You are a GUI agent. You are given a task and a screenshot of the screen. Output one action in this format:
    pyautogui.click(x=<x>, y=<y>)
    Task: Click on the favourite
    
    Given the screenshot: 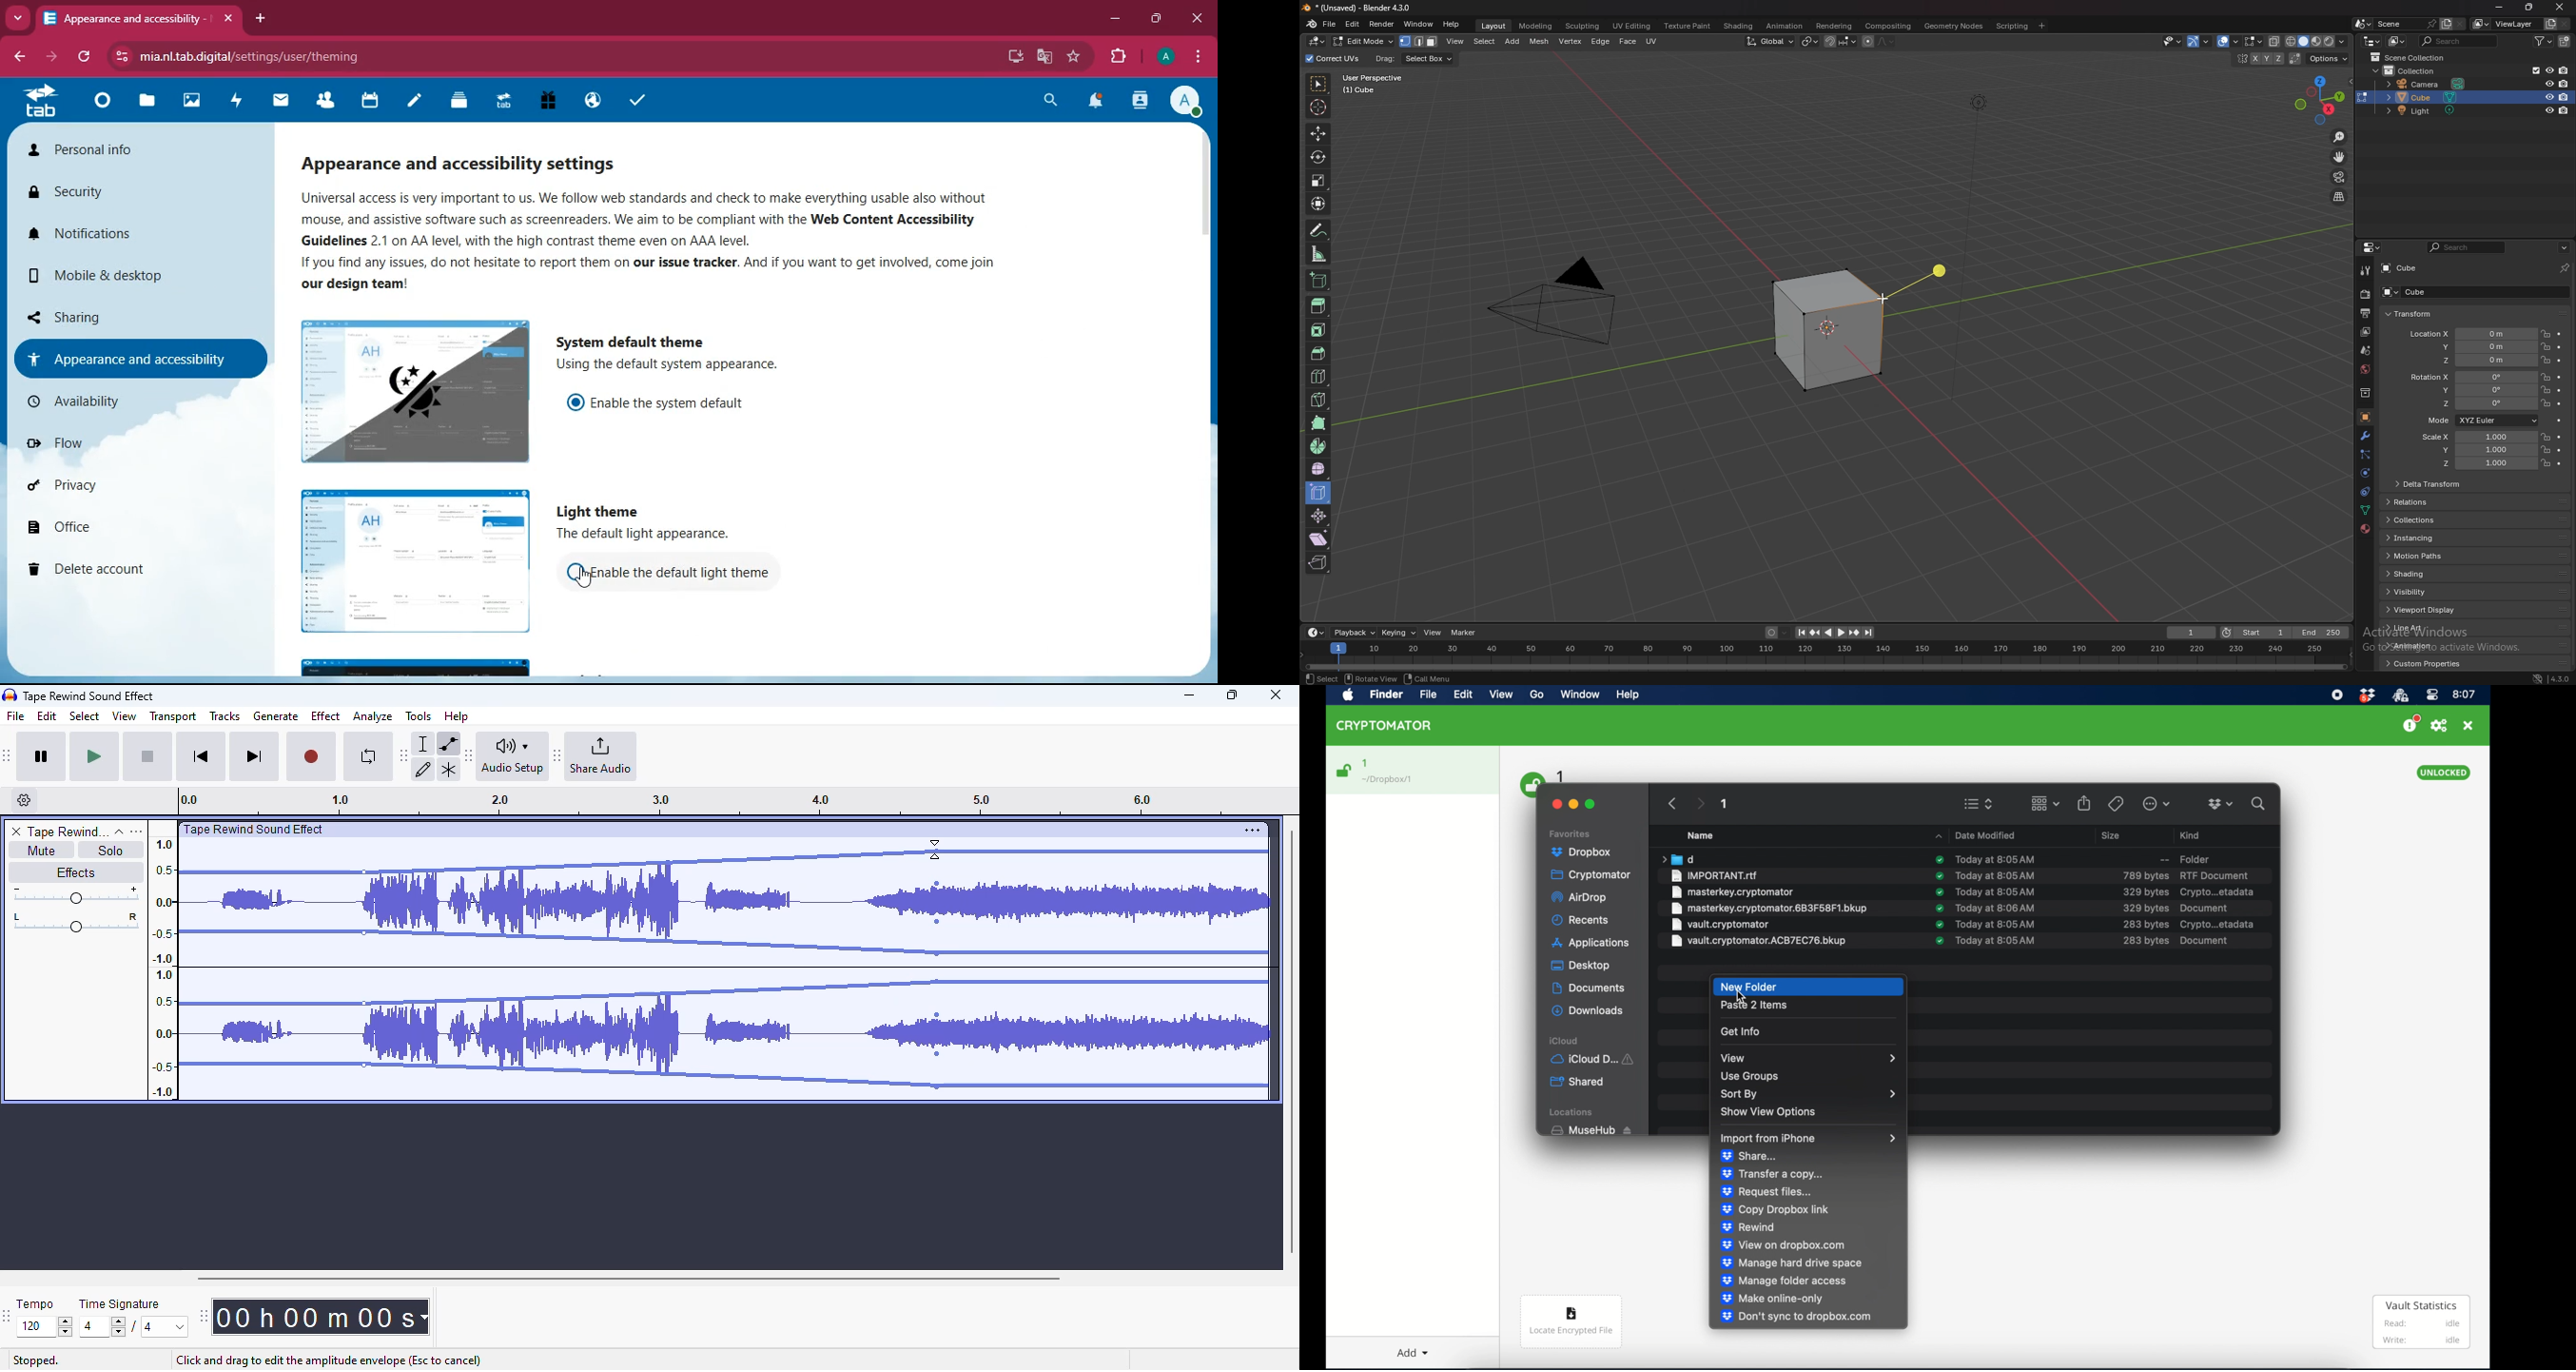 What is the action you would take?
    pyautogui.click(x=1076, y=54)
    